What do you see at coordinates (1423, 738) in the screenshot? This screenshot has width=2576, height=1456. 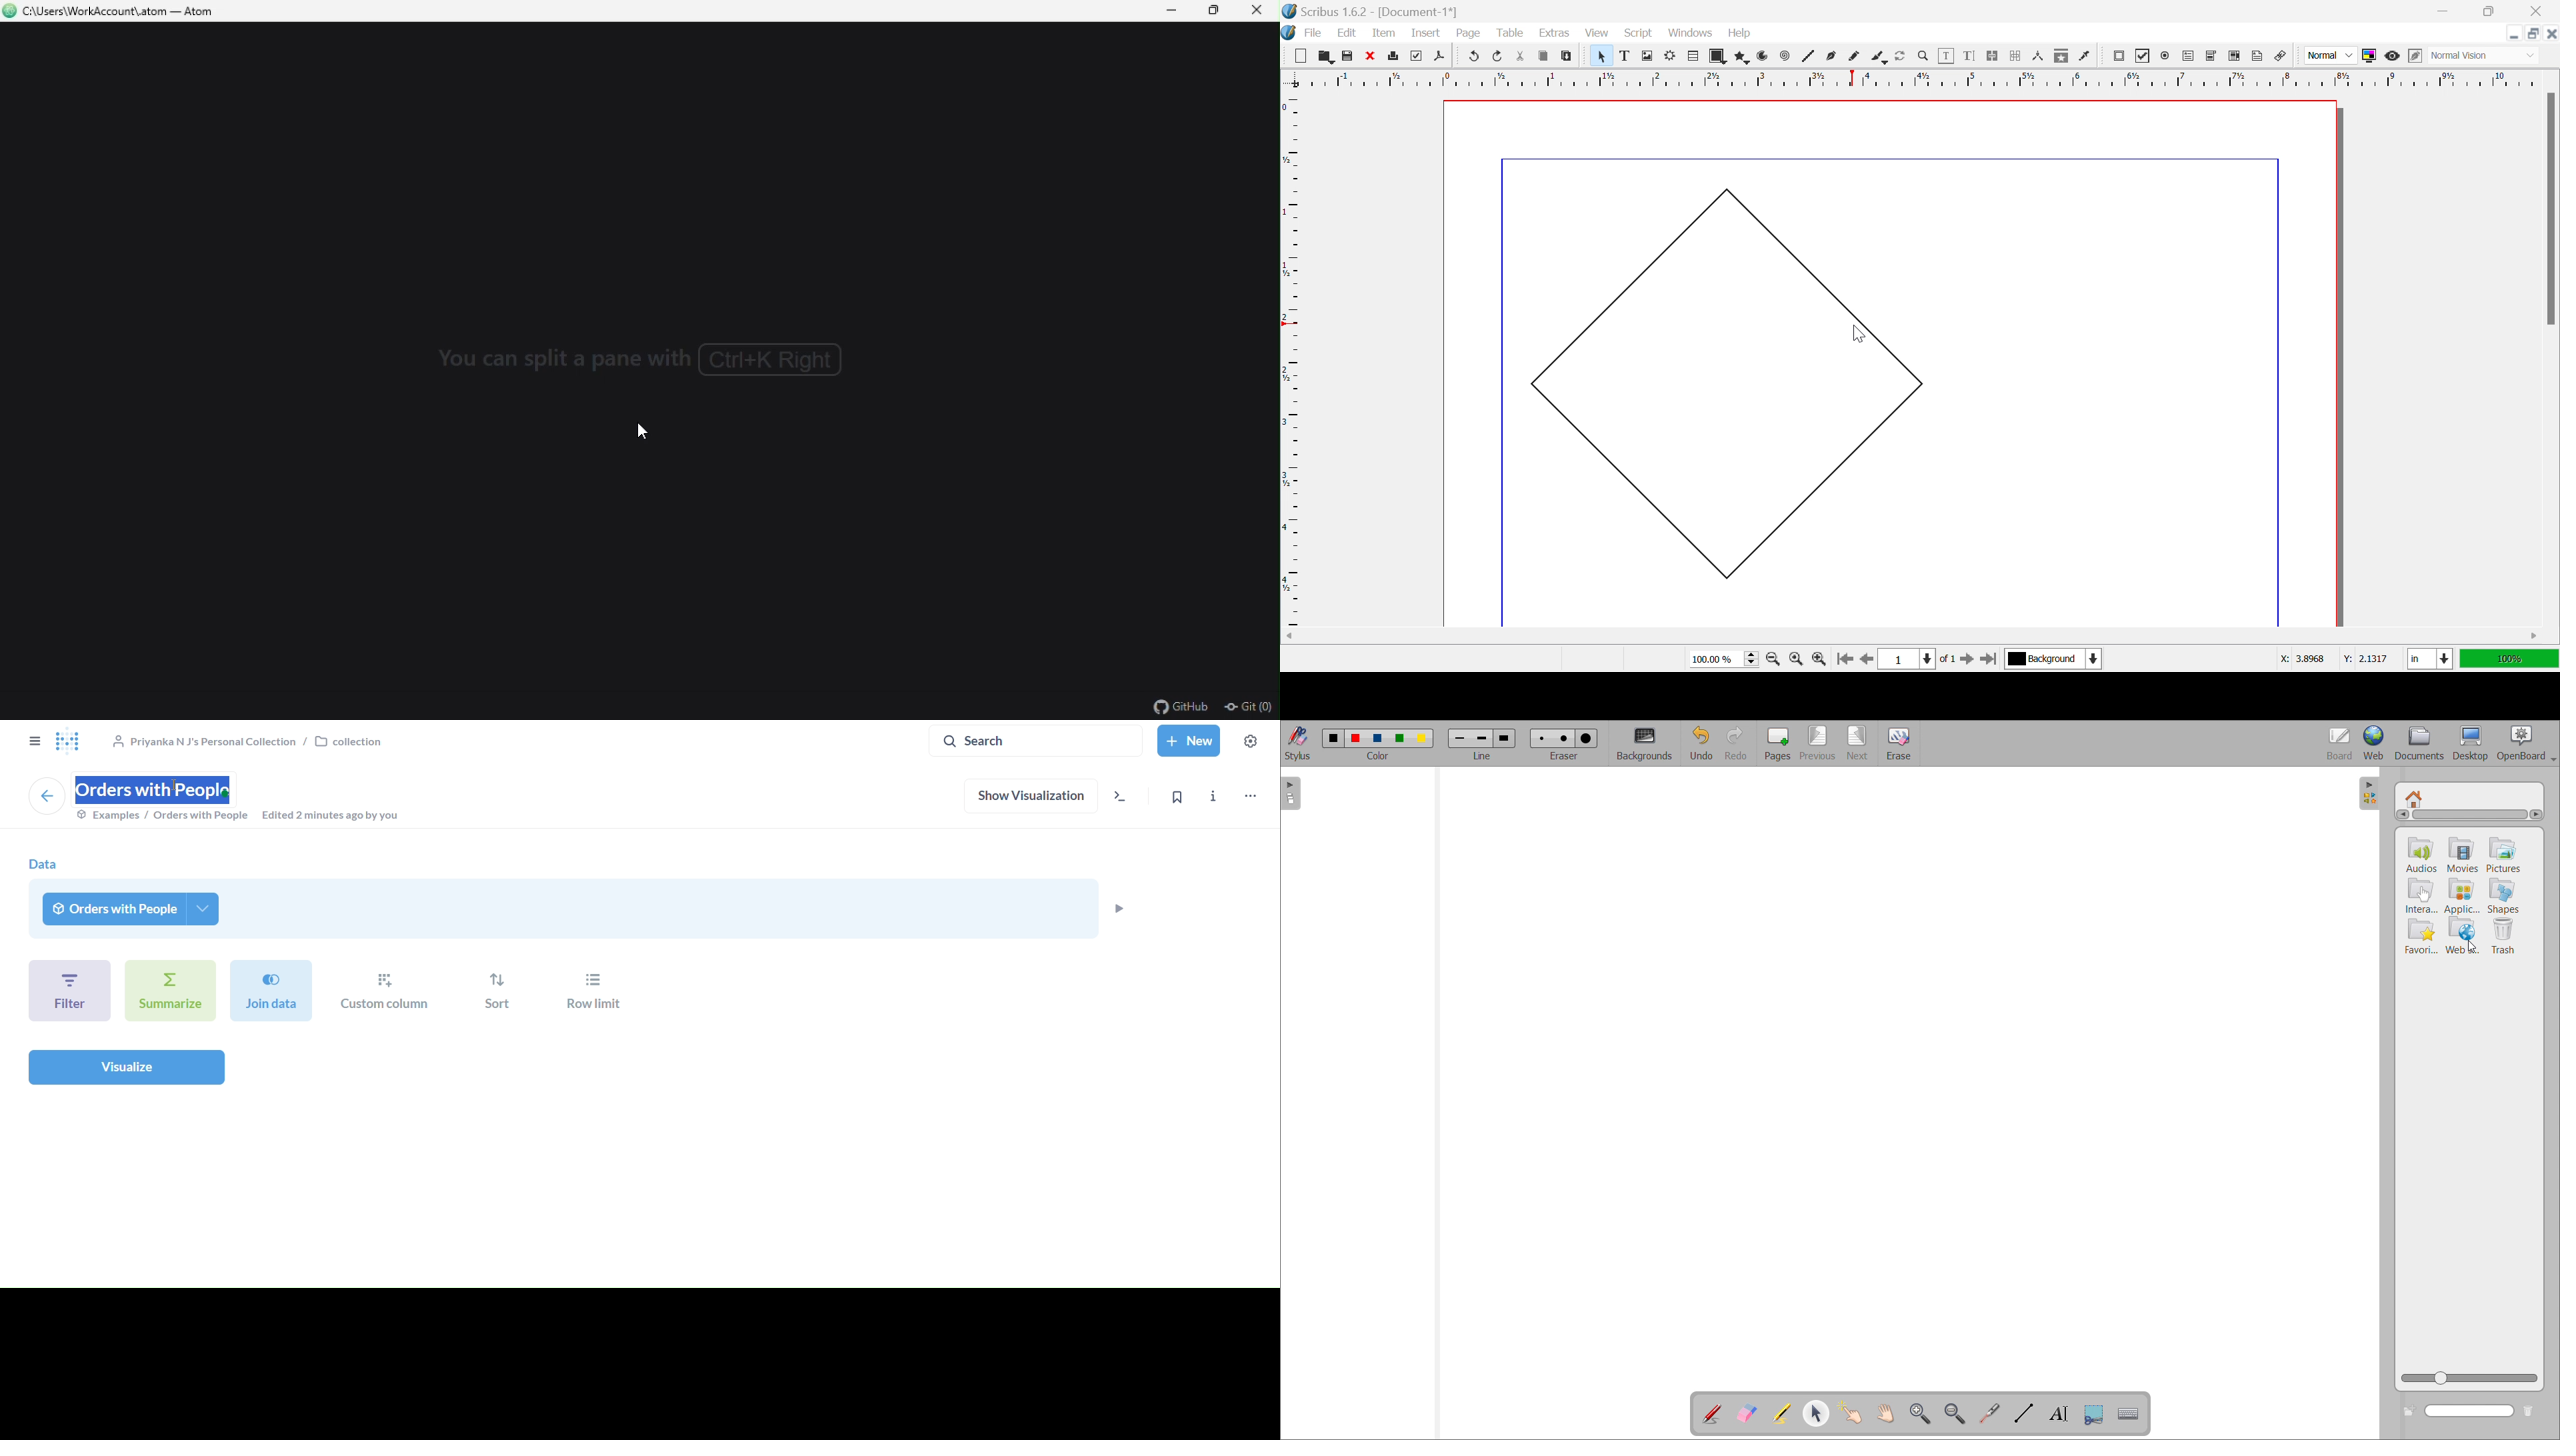 I see `Color 5` at bounding box center [1423, 738].